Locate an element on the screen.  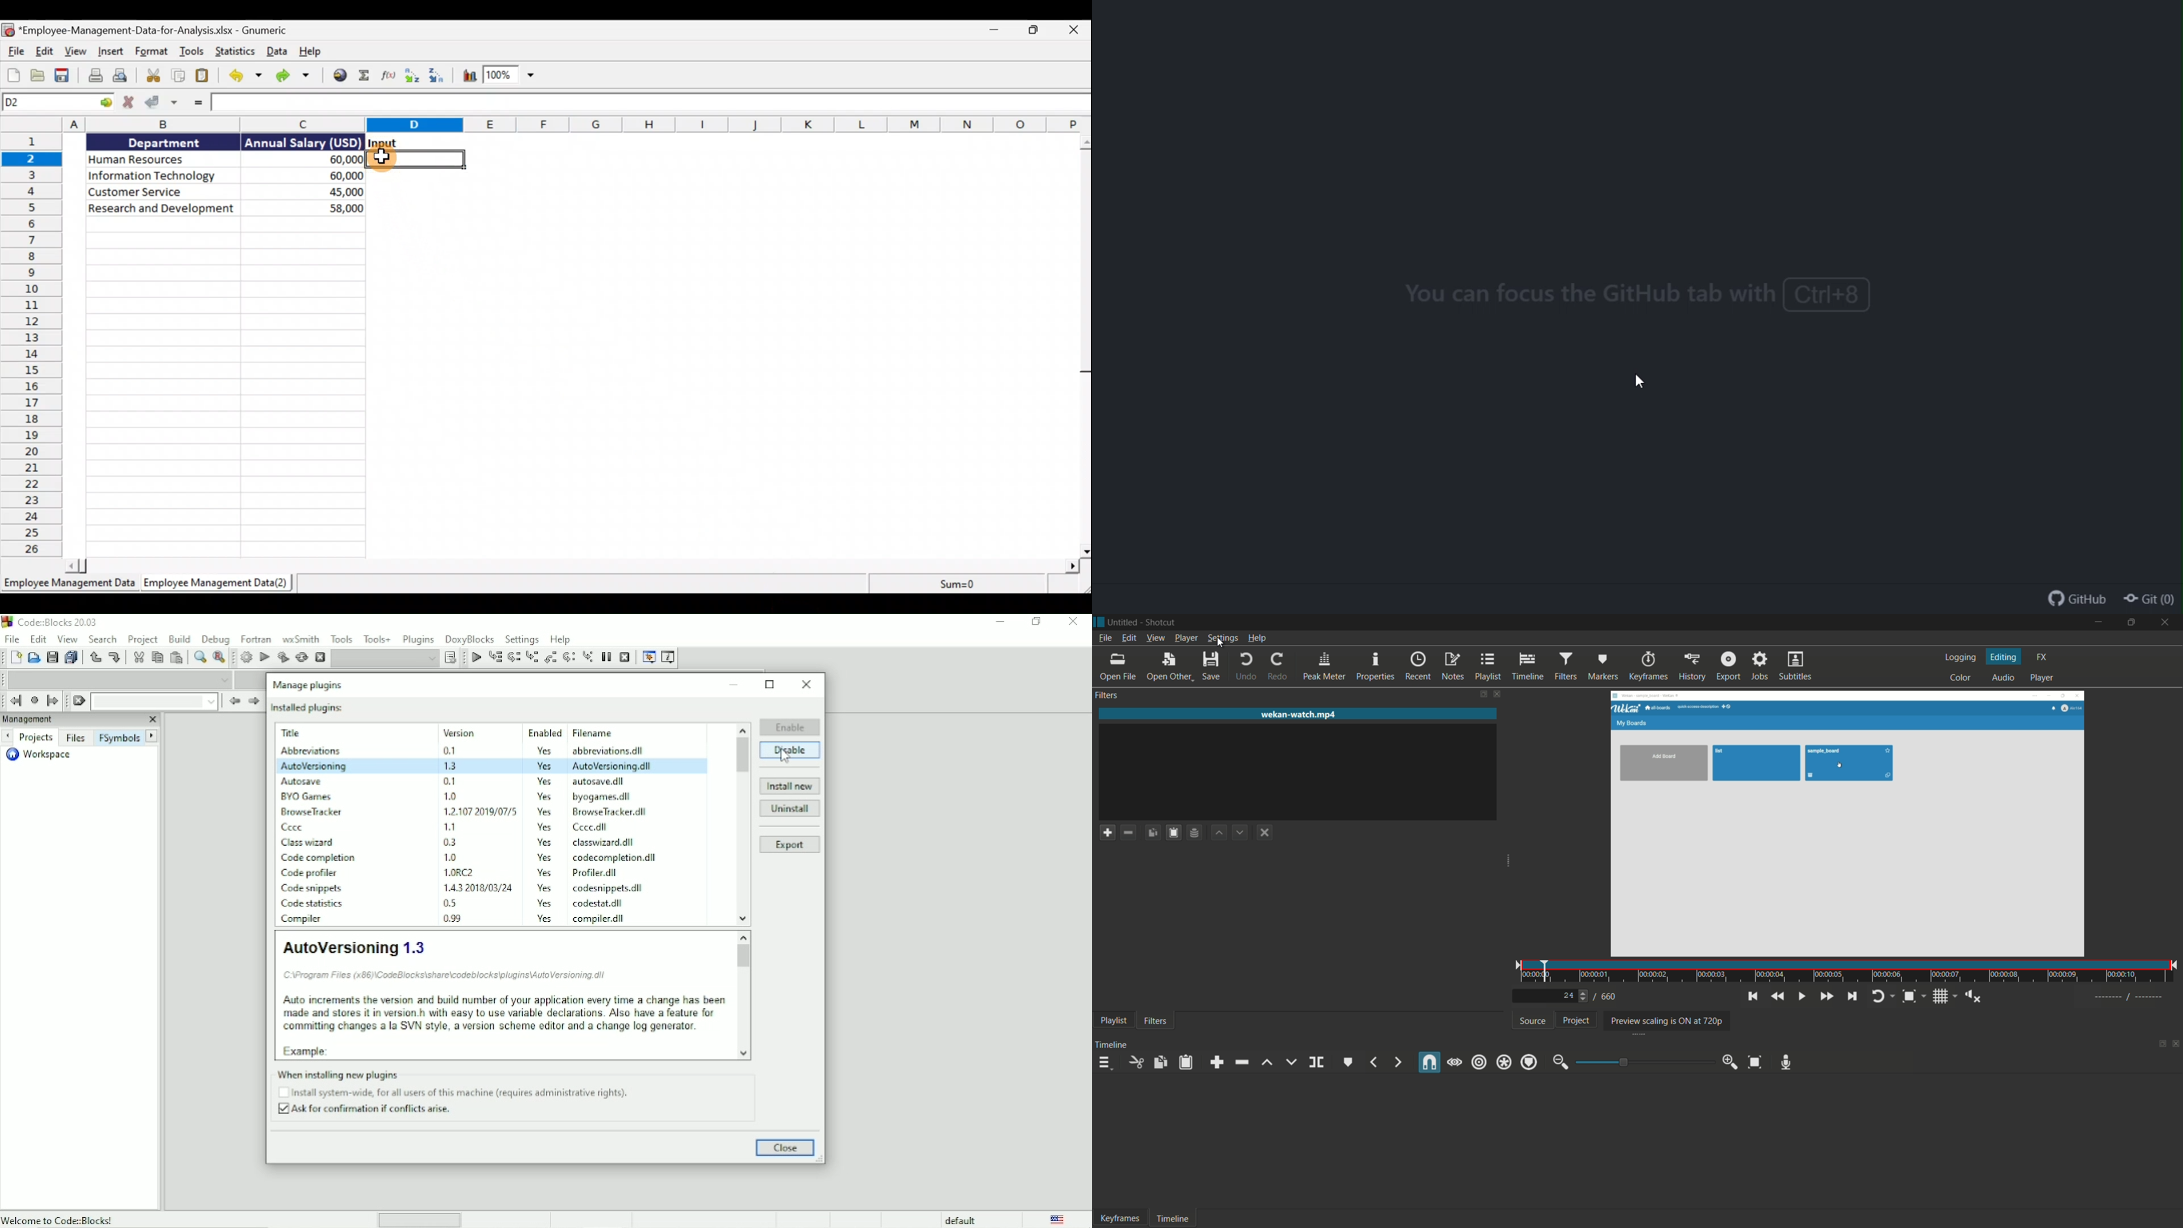
wxSmith is located at coordinates (302, 638).